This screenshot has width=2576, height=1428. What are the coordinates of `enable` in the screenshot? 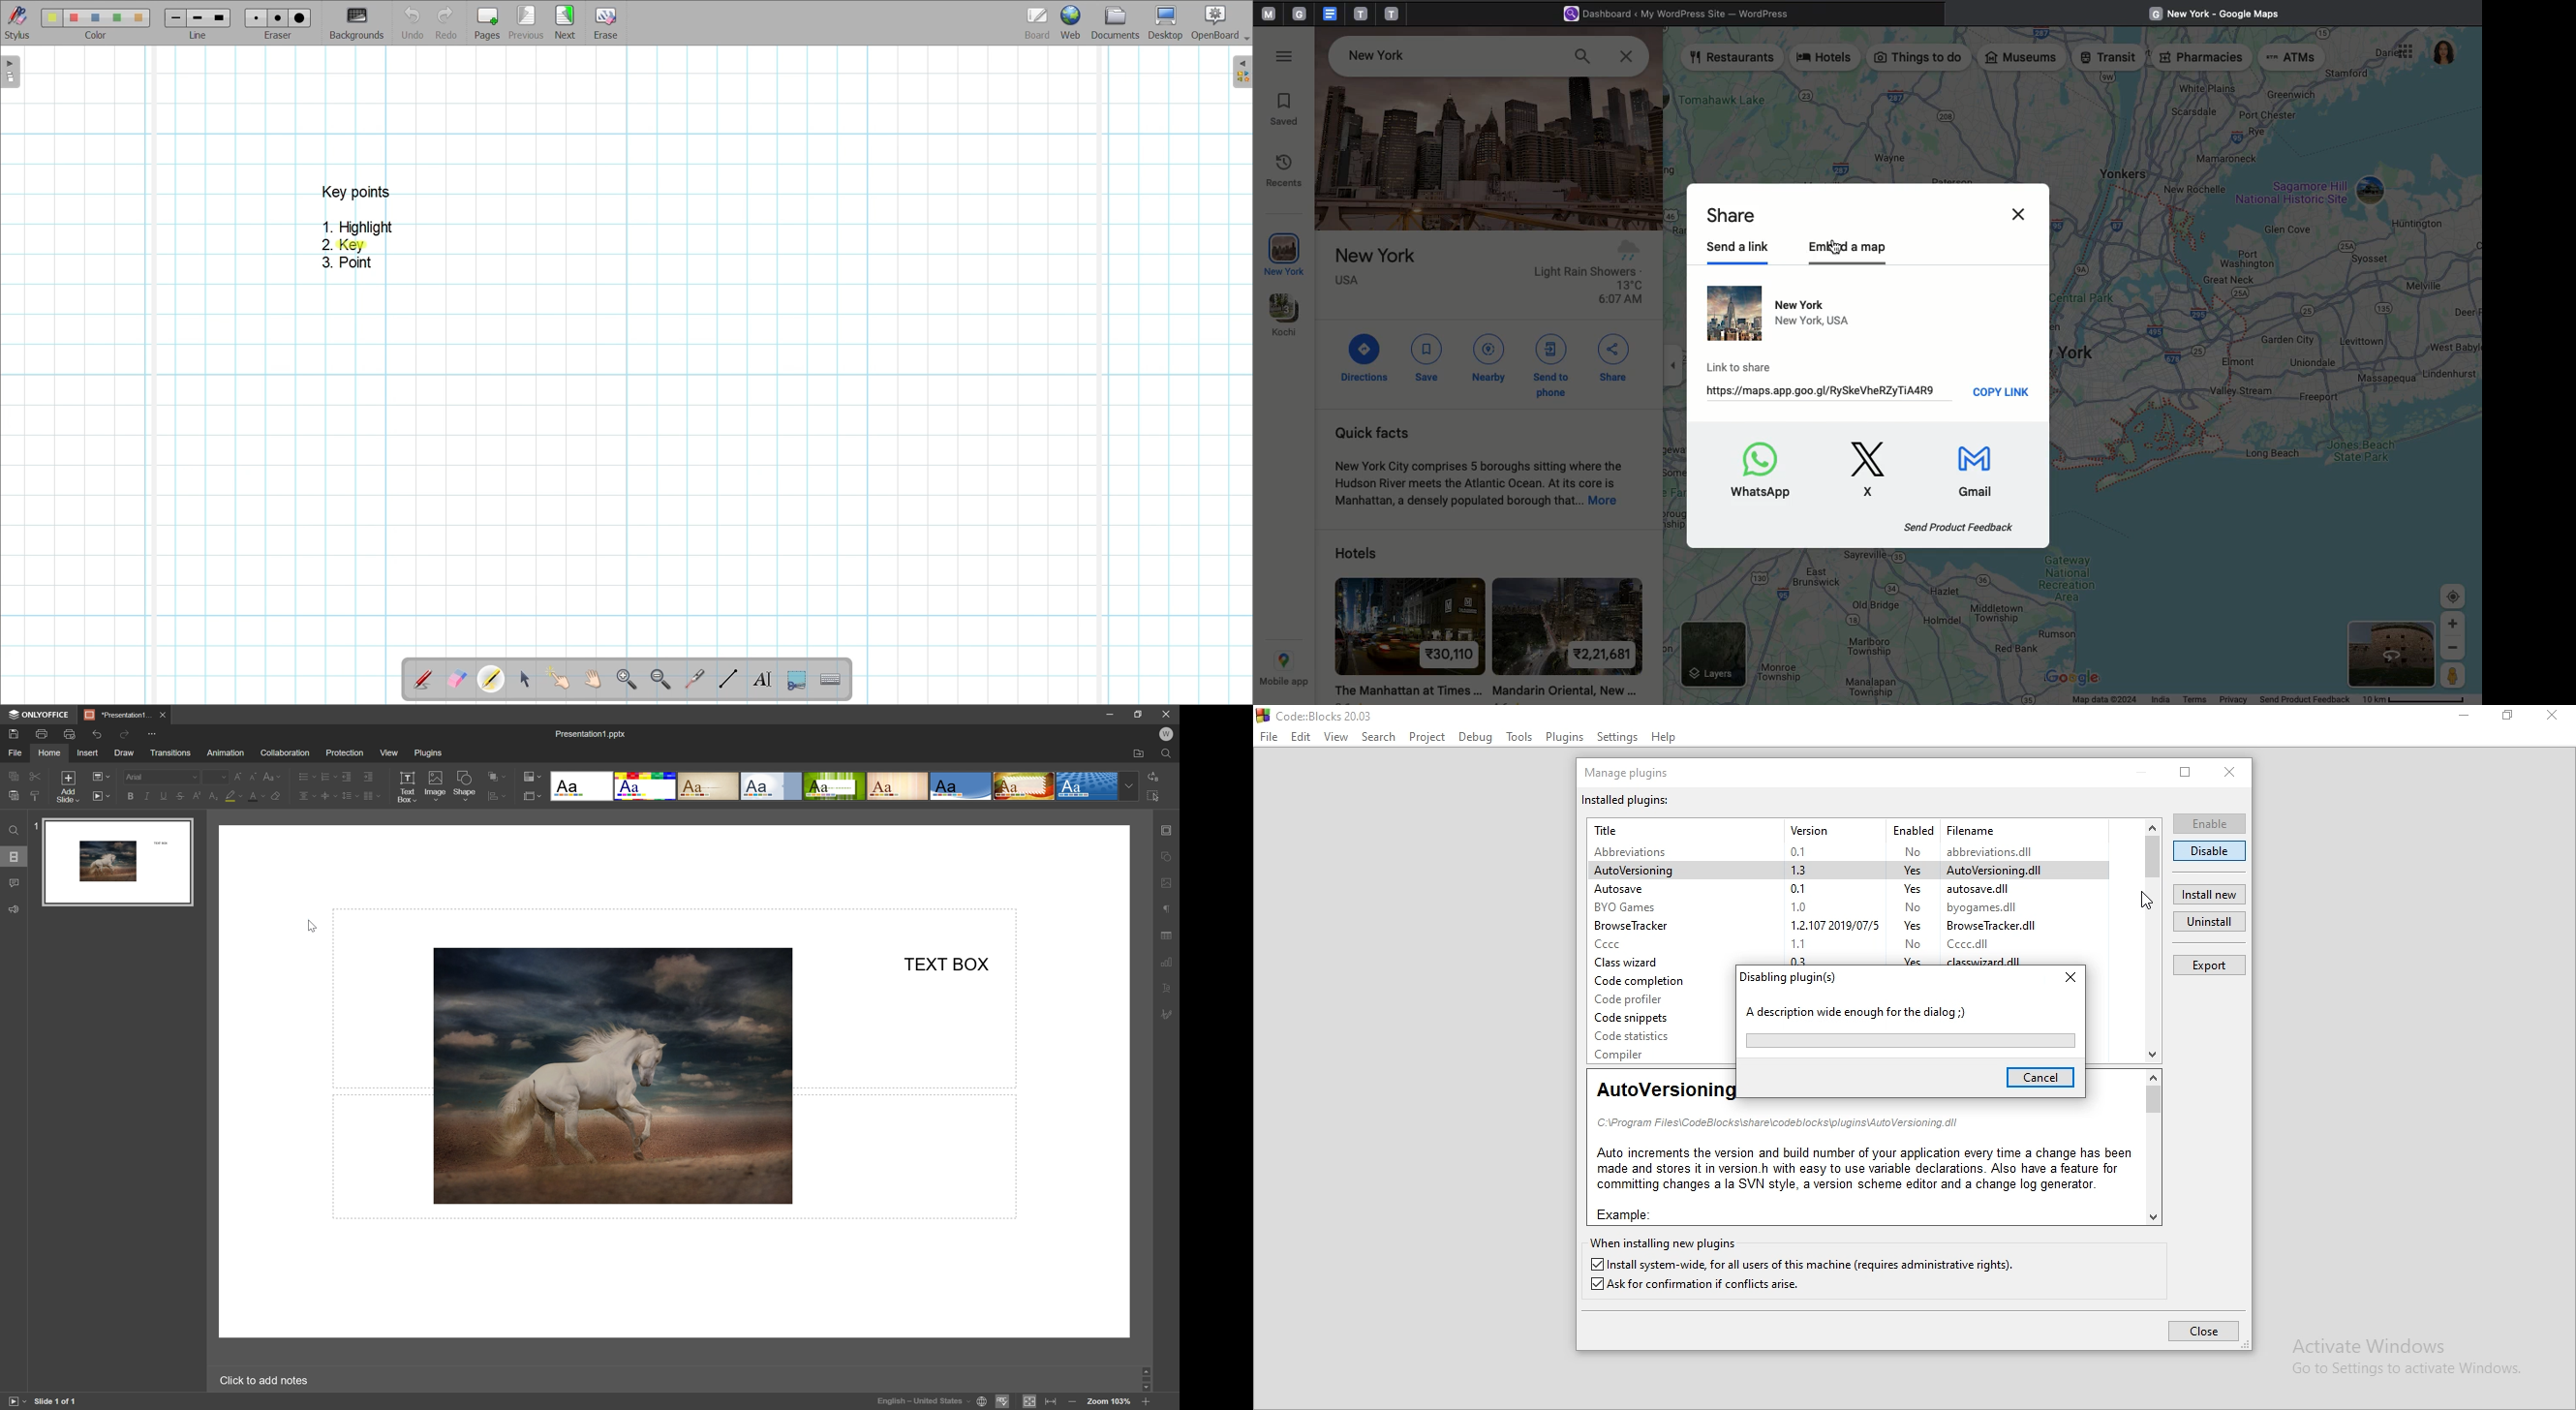 It's located at (2211, 824).